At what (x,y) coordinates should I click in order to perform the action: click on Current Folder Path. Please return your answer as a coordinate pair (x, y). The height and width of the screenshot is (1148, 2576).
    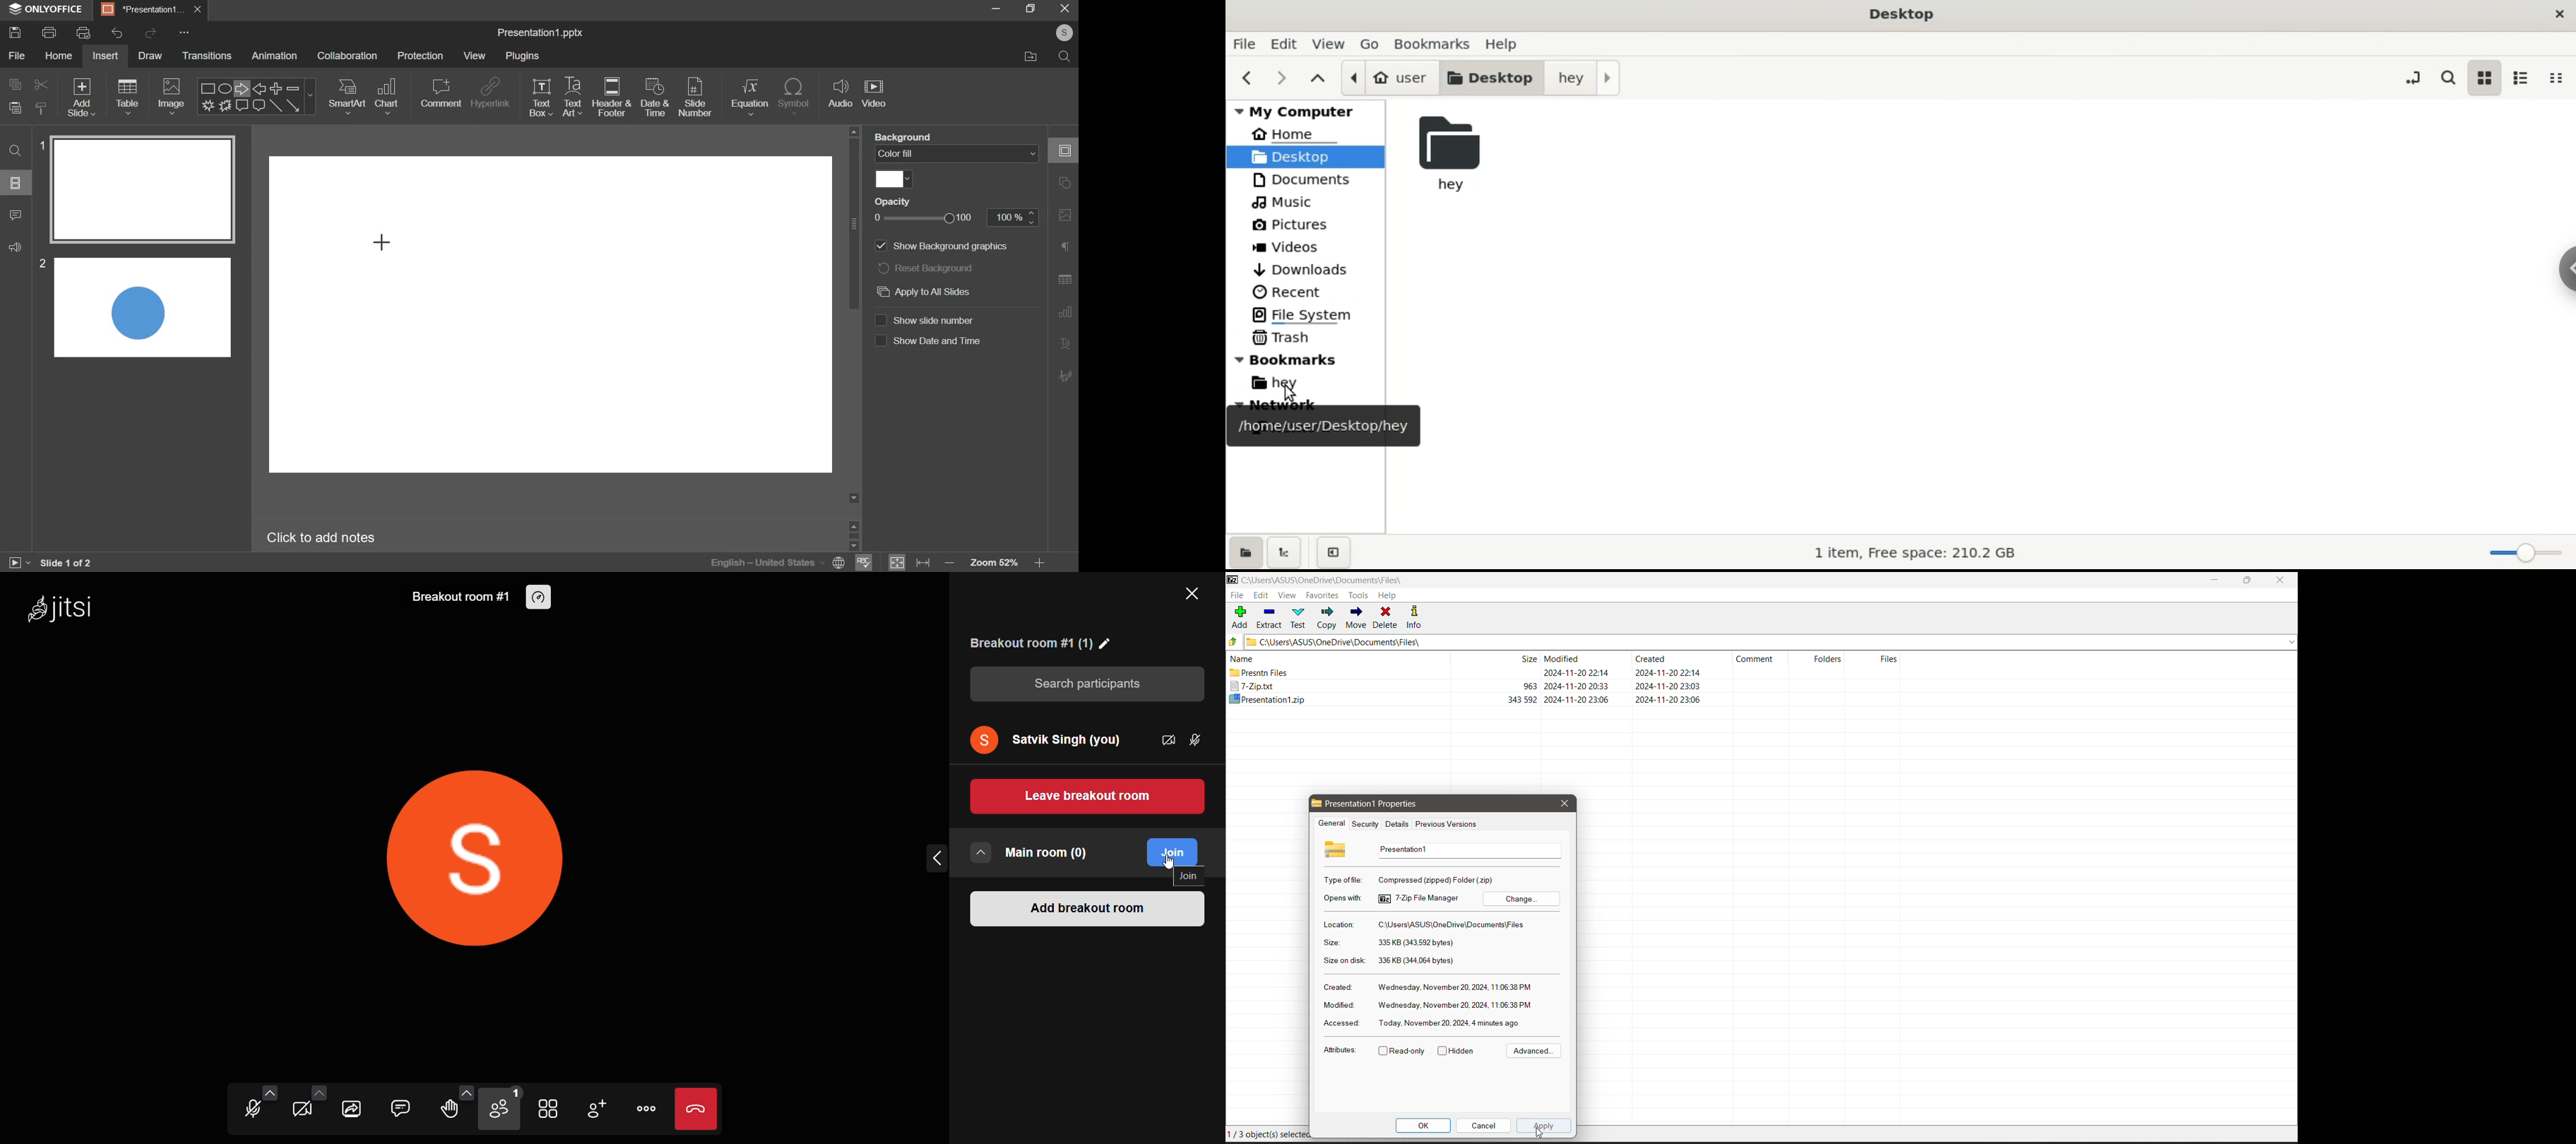
    Looking at the image, I should click on (1331, 580).